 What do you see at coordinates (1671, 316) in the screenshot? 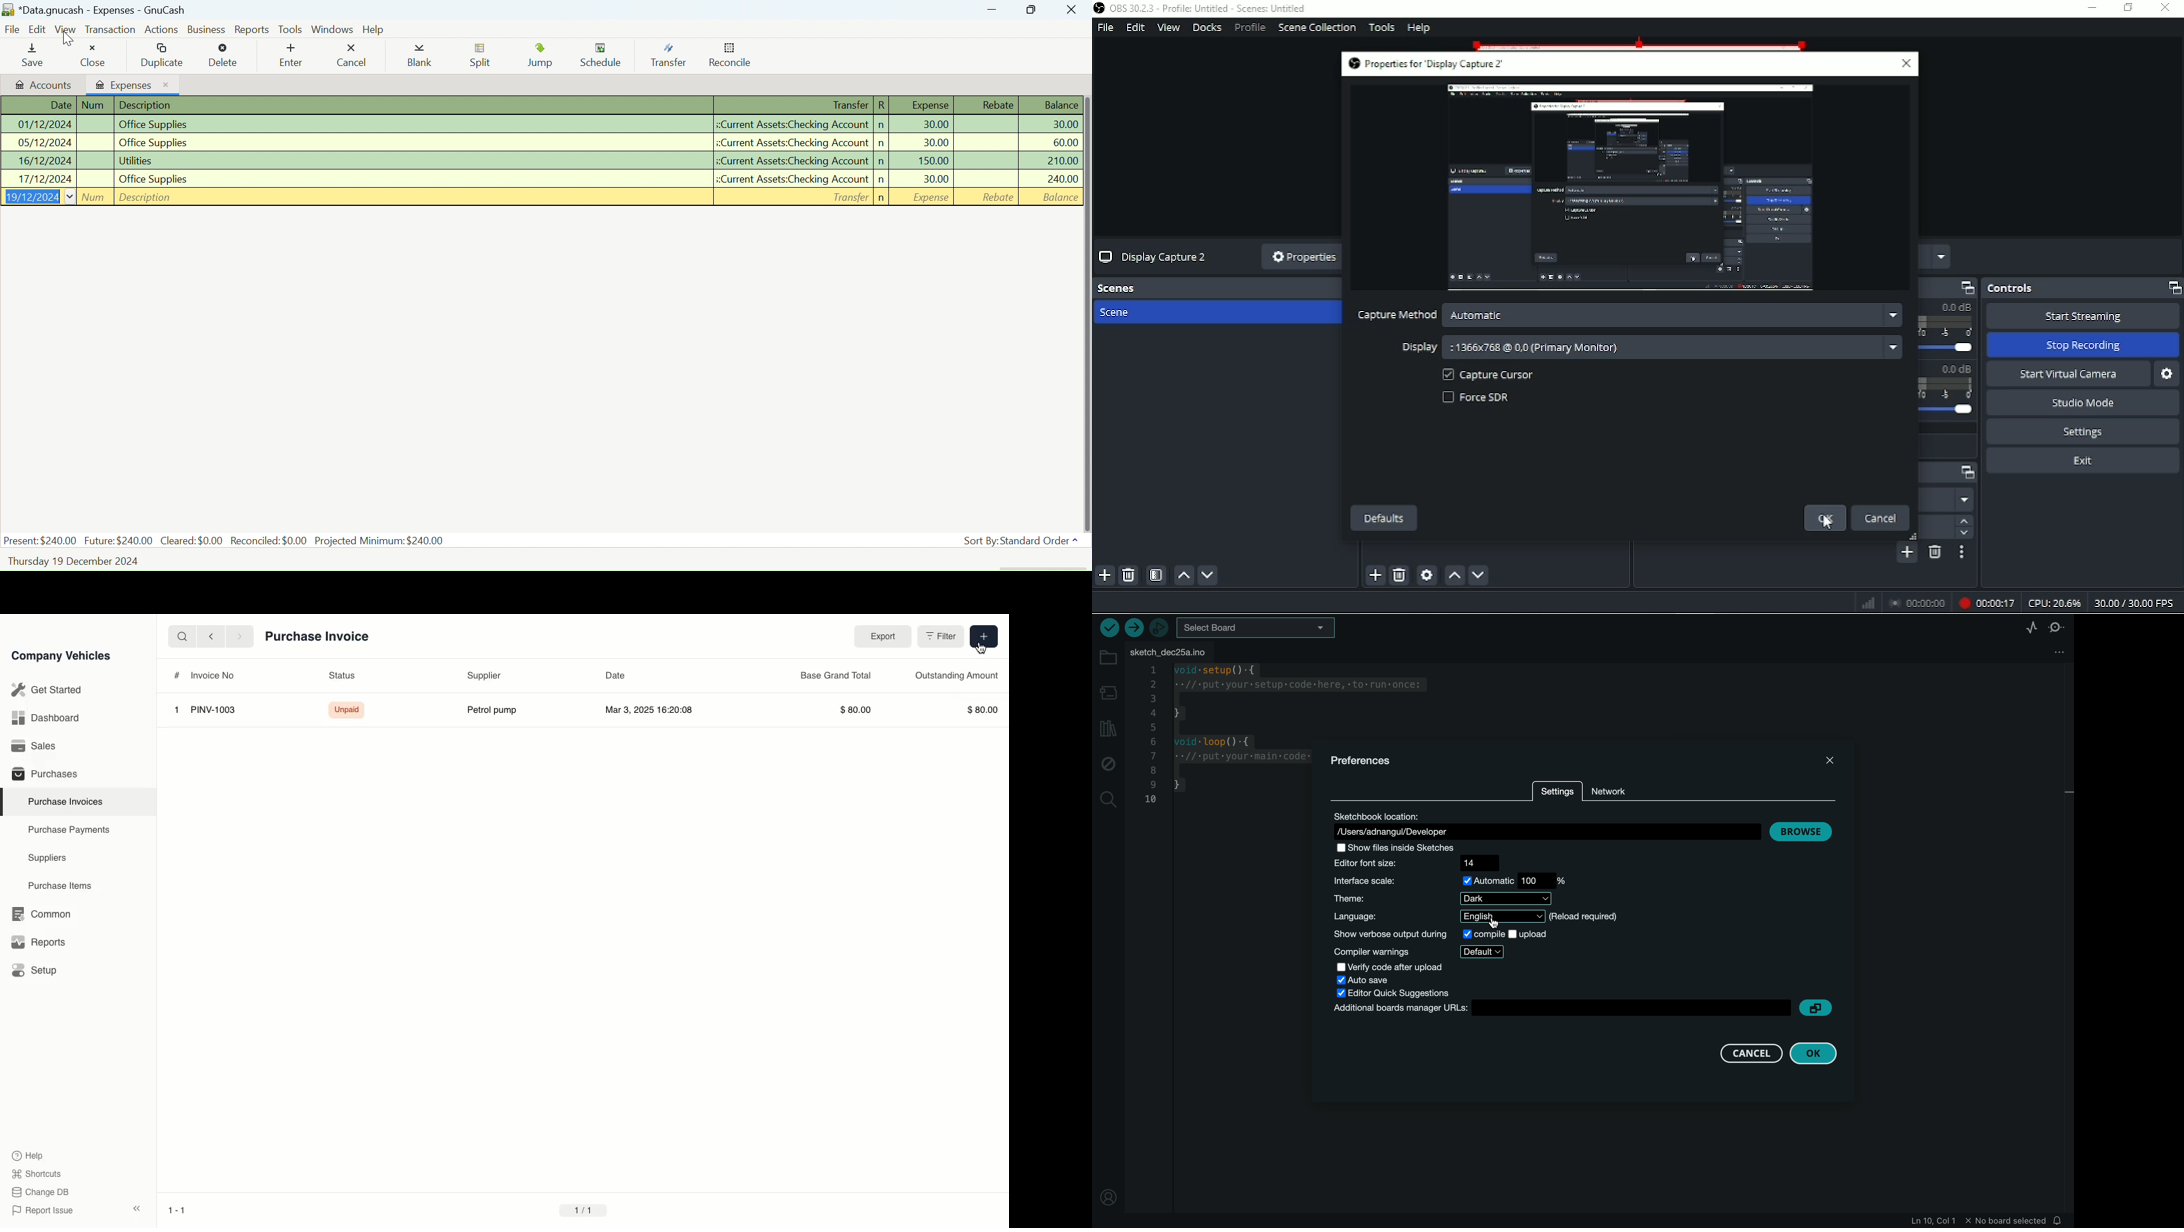
I see `Automatic` at bounding box center [1671, 316].